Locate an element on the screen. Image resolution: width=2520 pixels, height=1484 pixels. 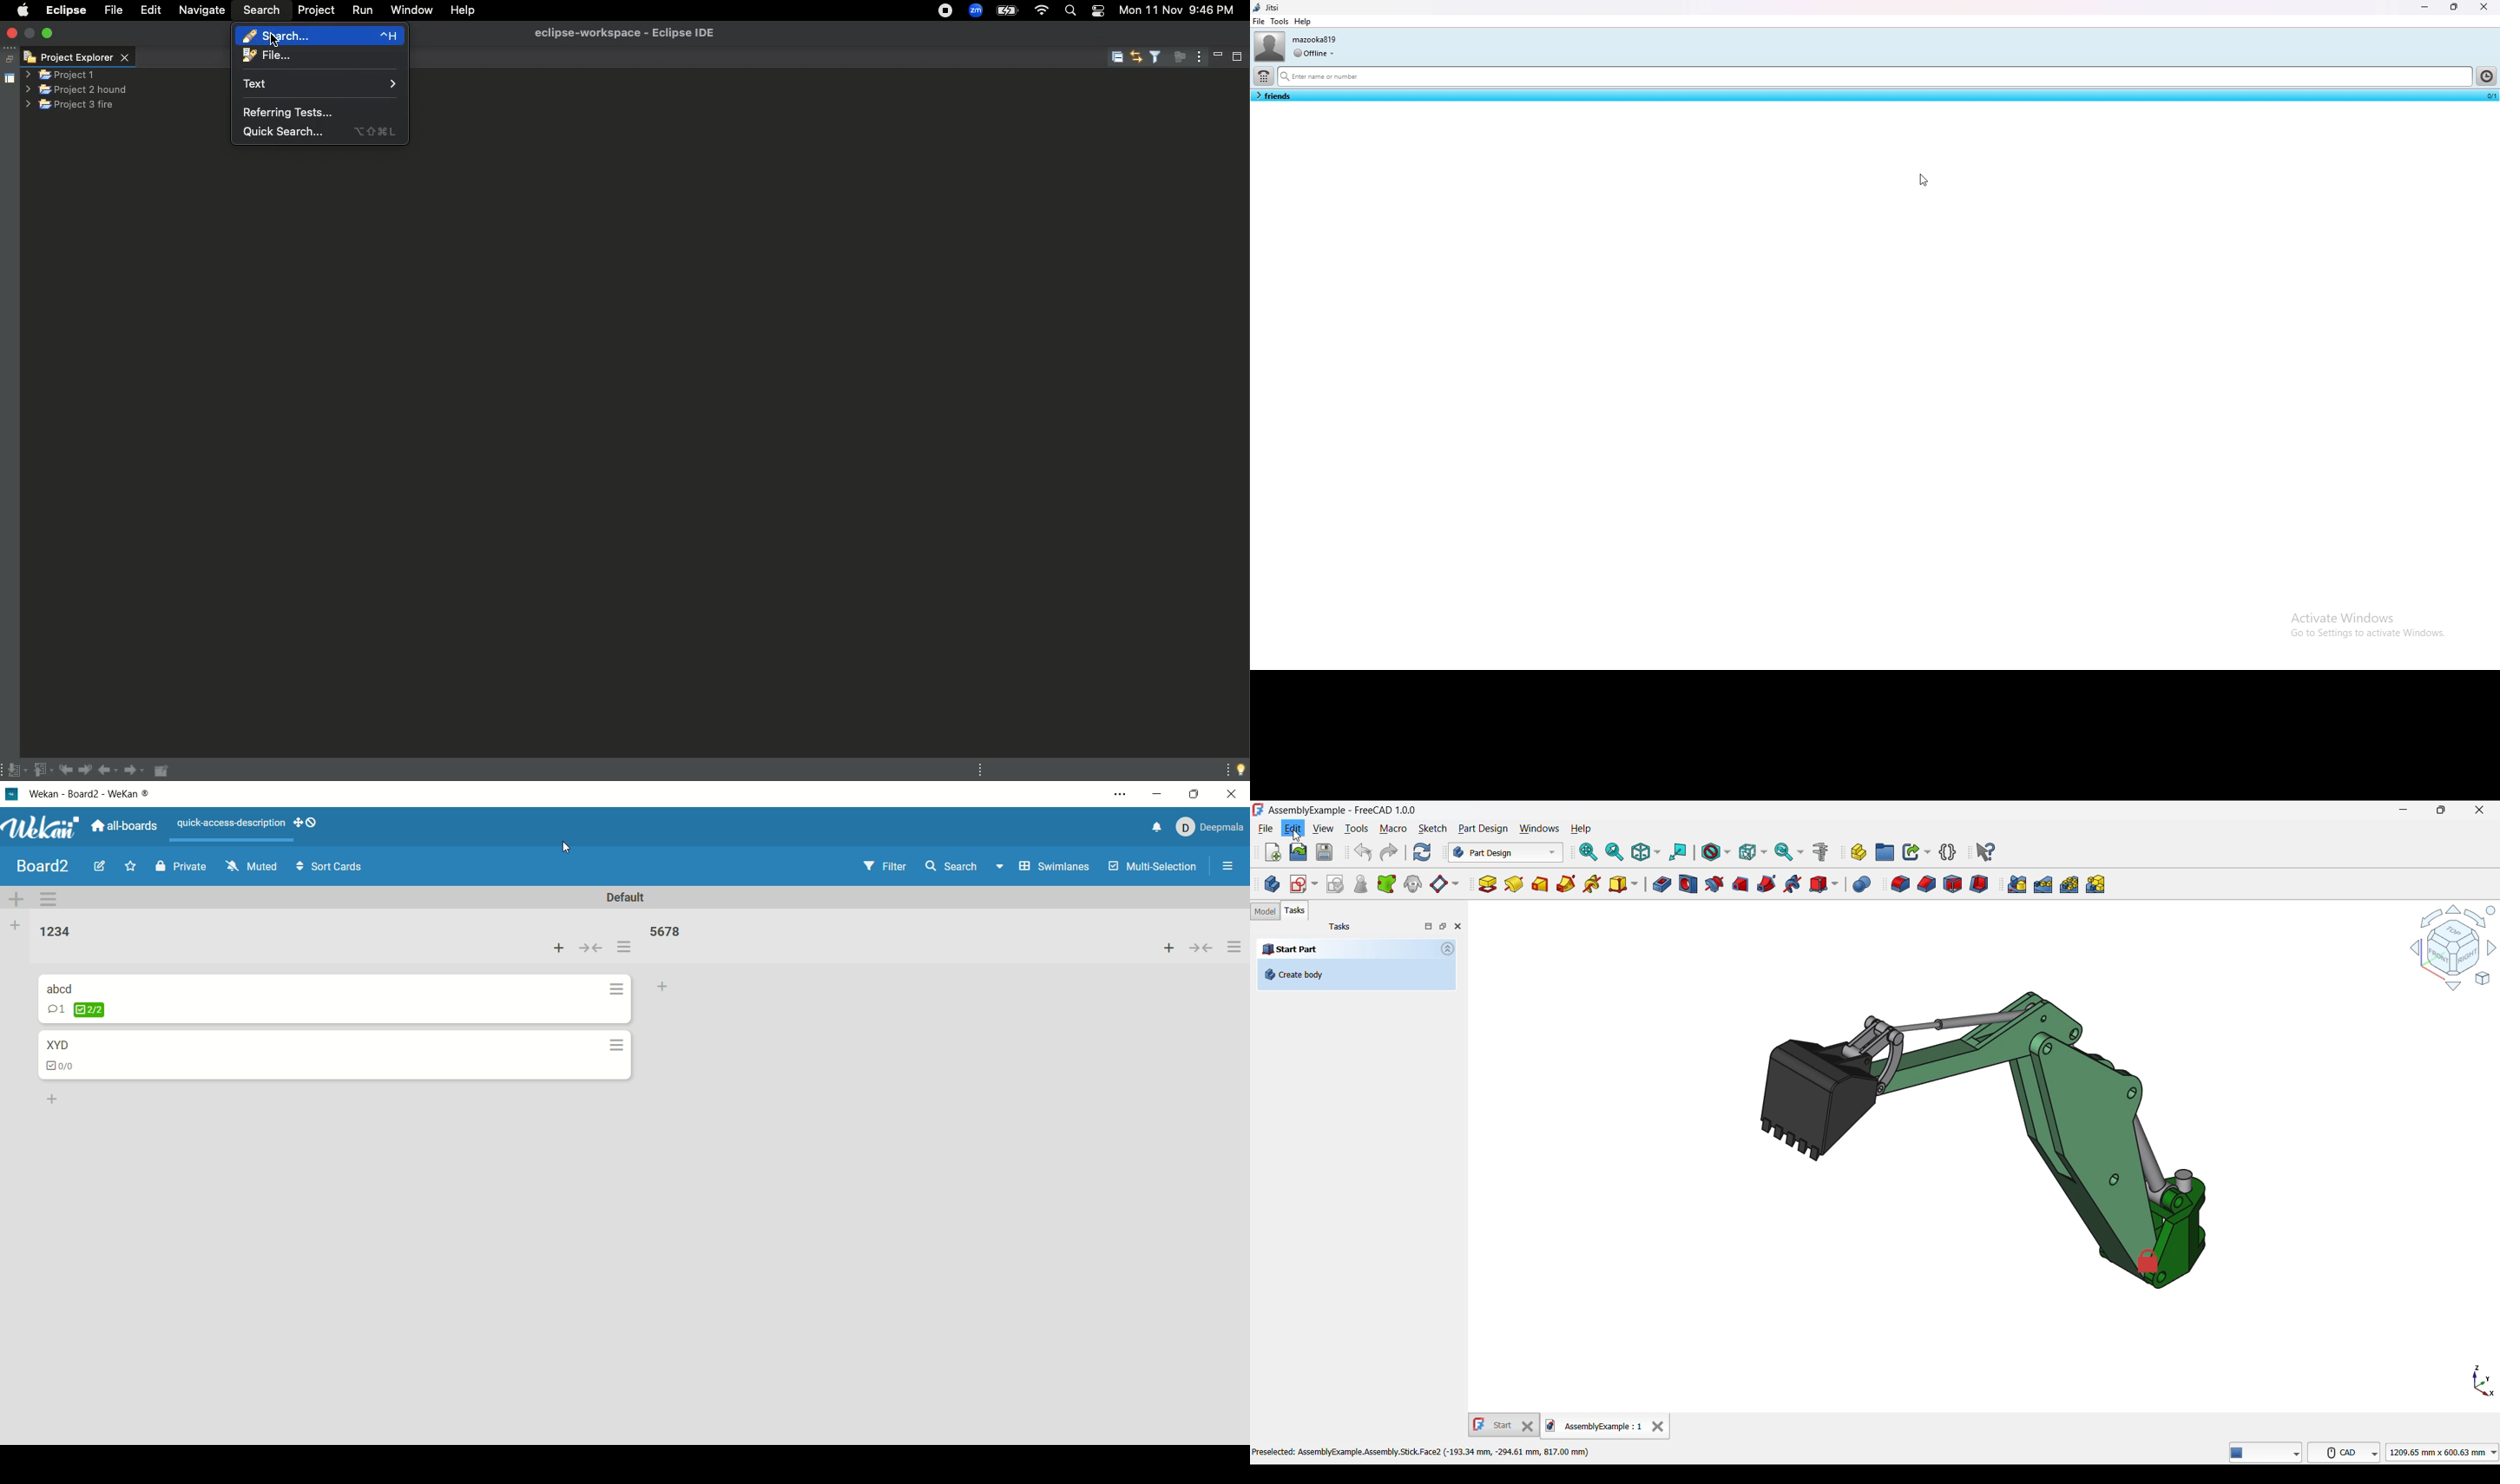
Create a subtractive primitive is located at coordinates (1824, 885).